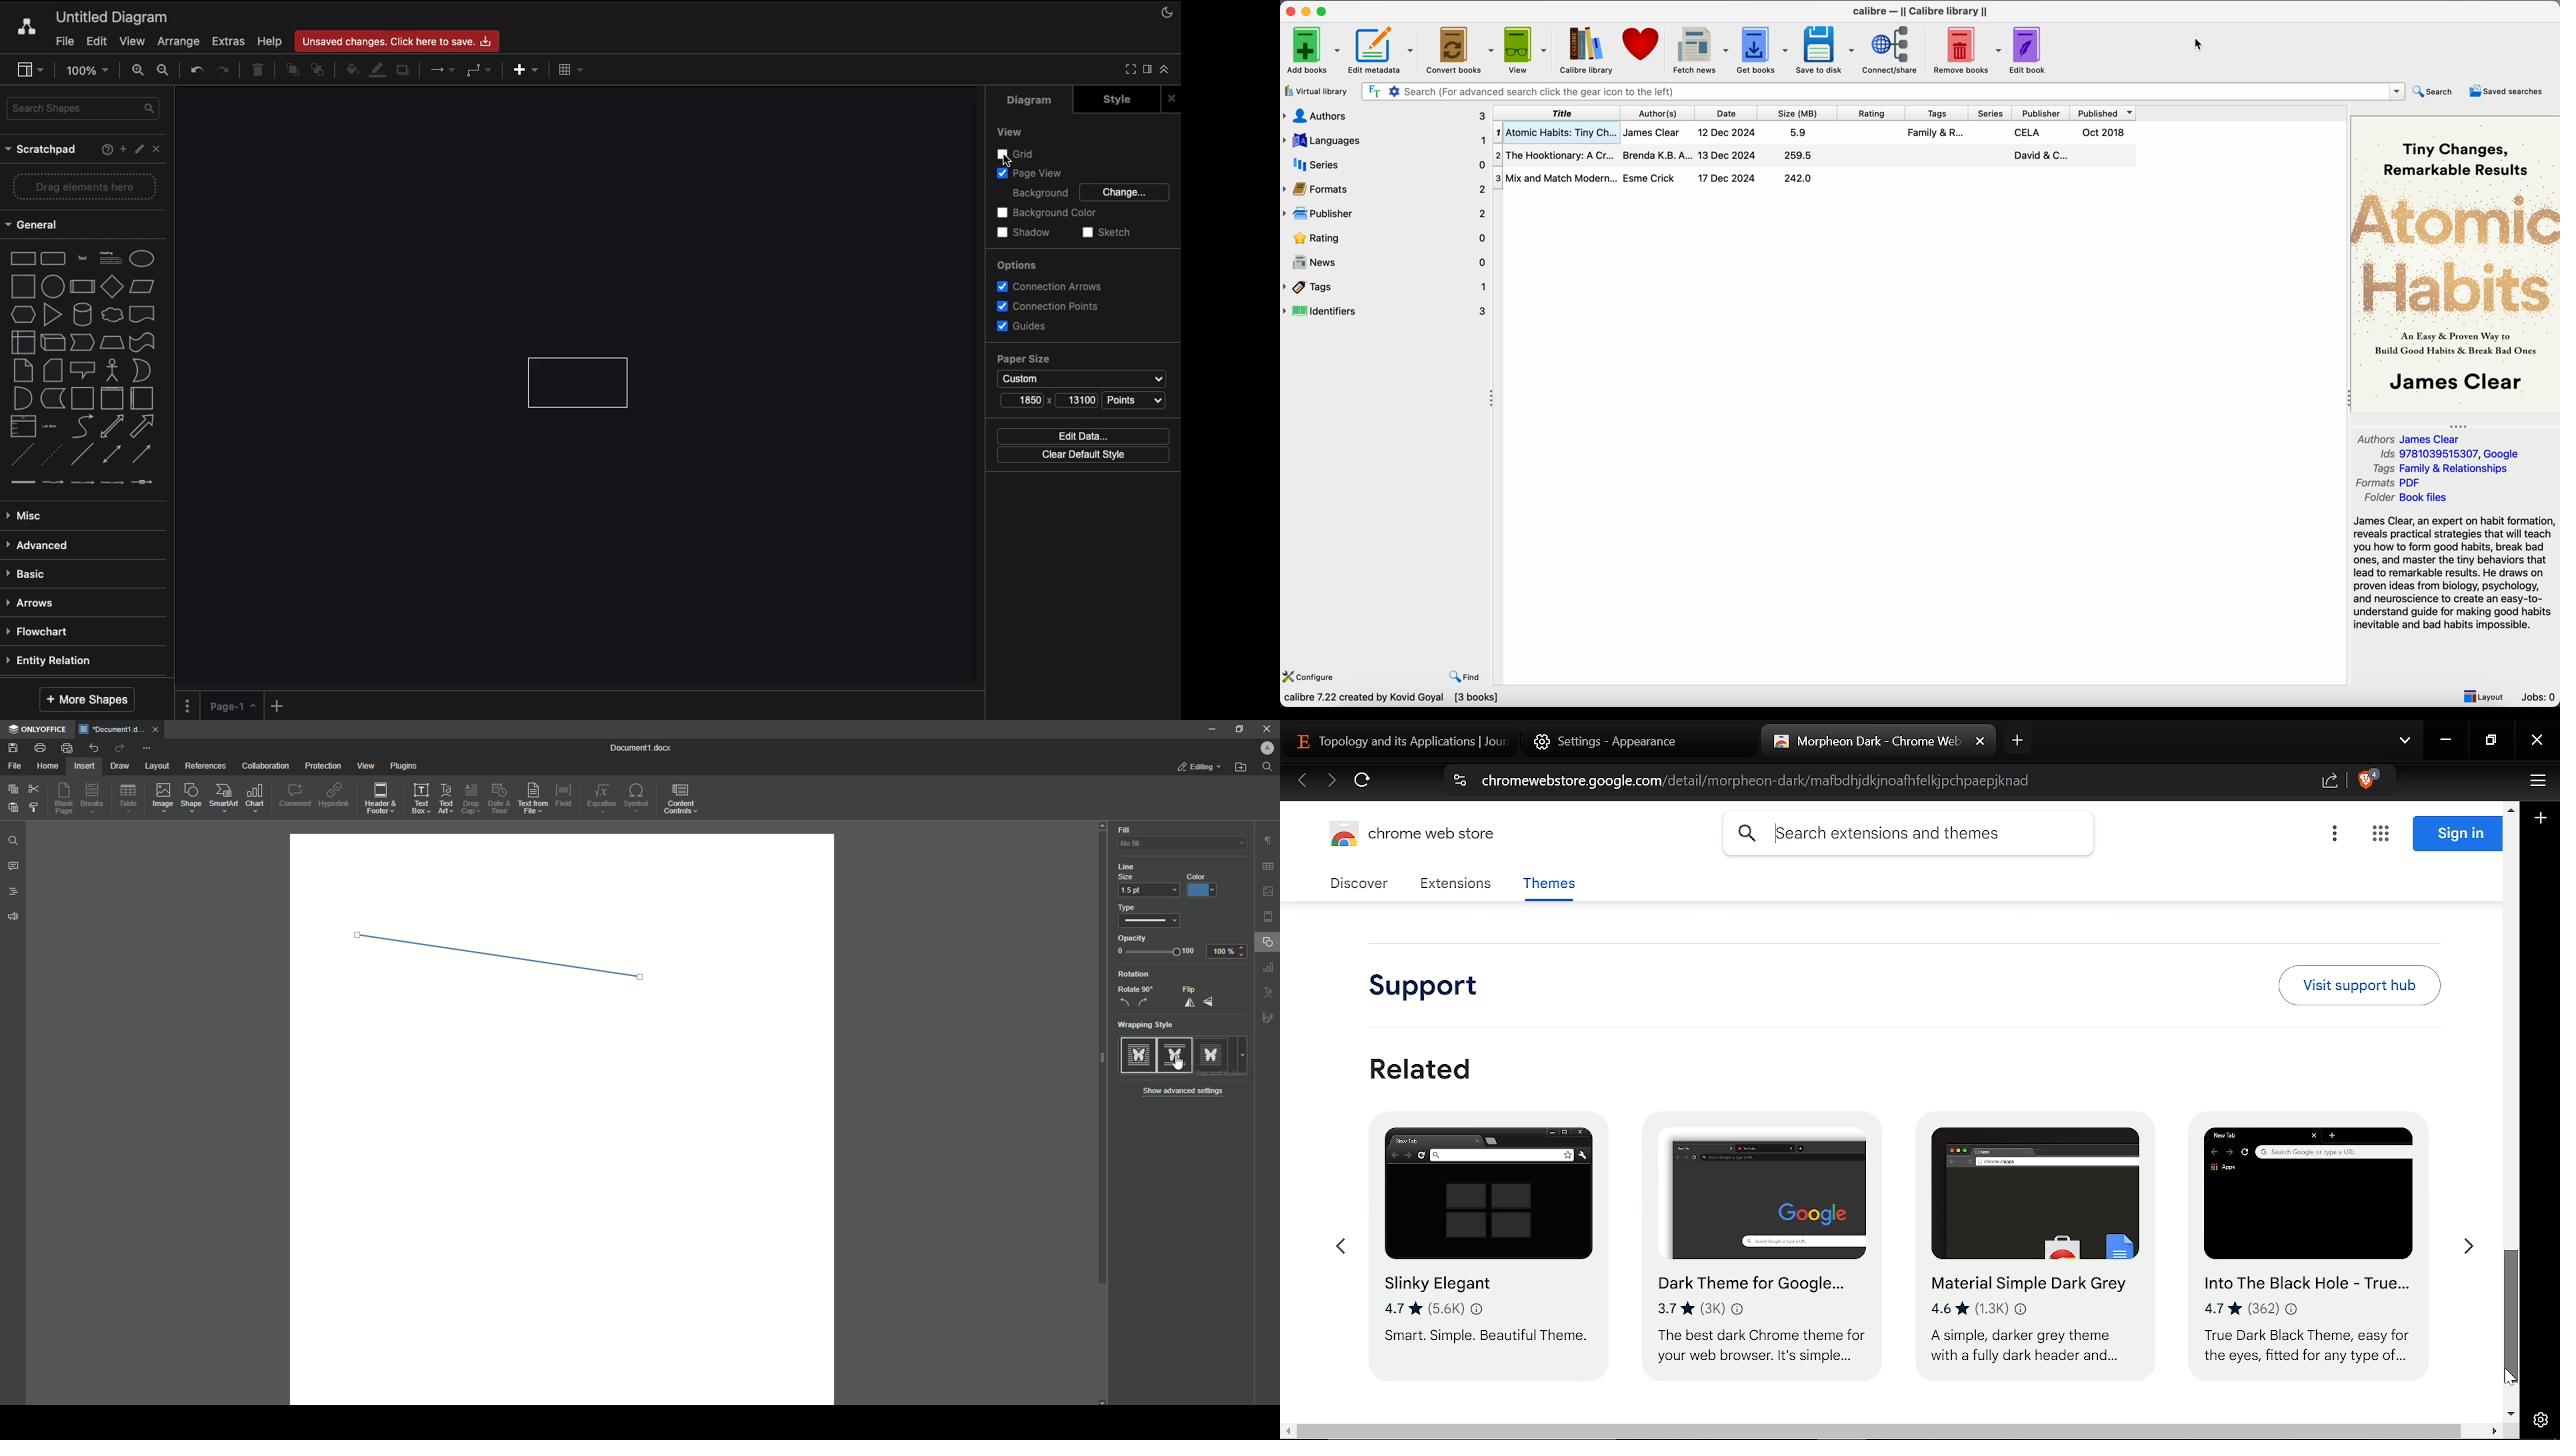 This screenshot has width=2576, height=1456. What do you see at coordinates (1386, 312) in the screenshot?
I see `identifiers` at bounding box center [1386, 312].